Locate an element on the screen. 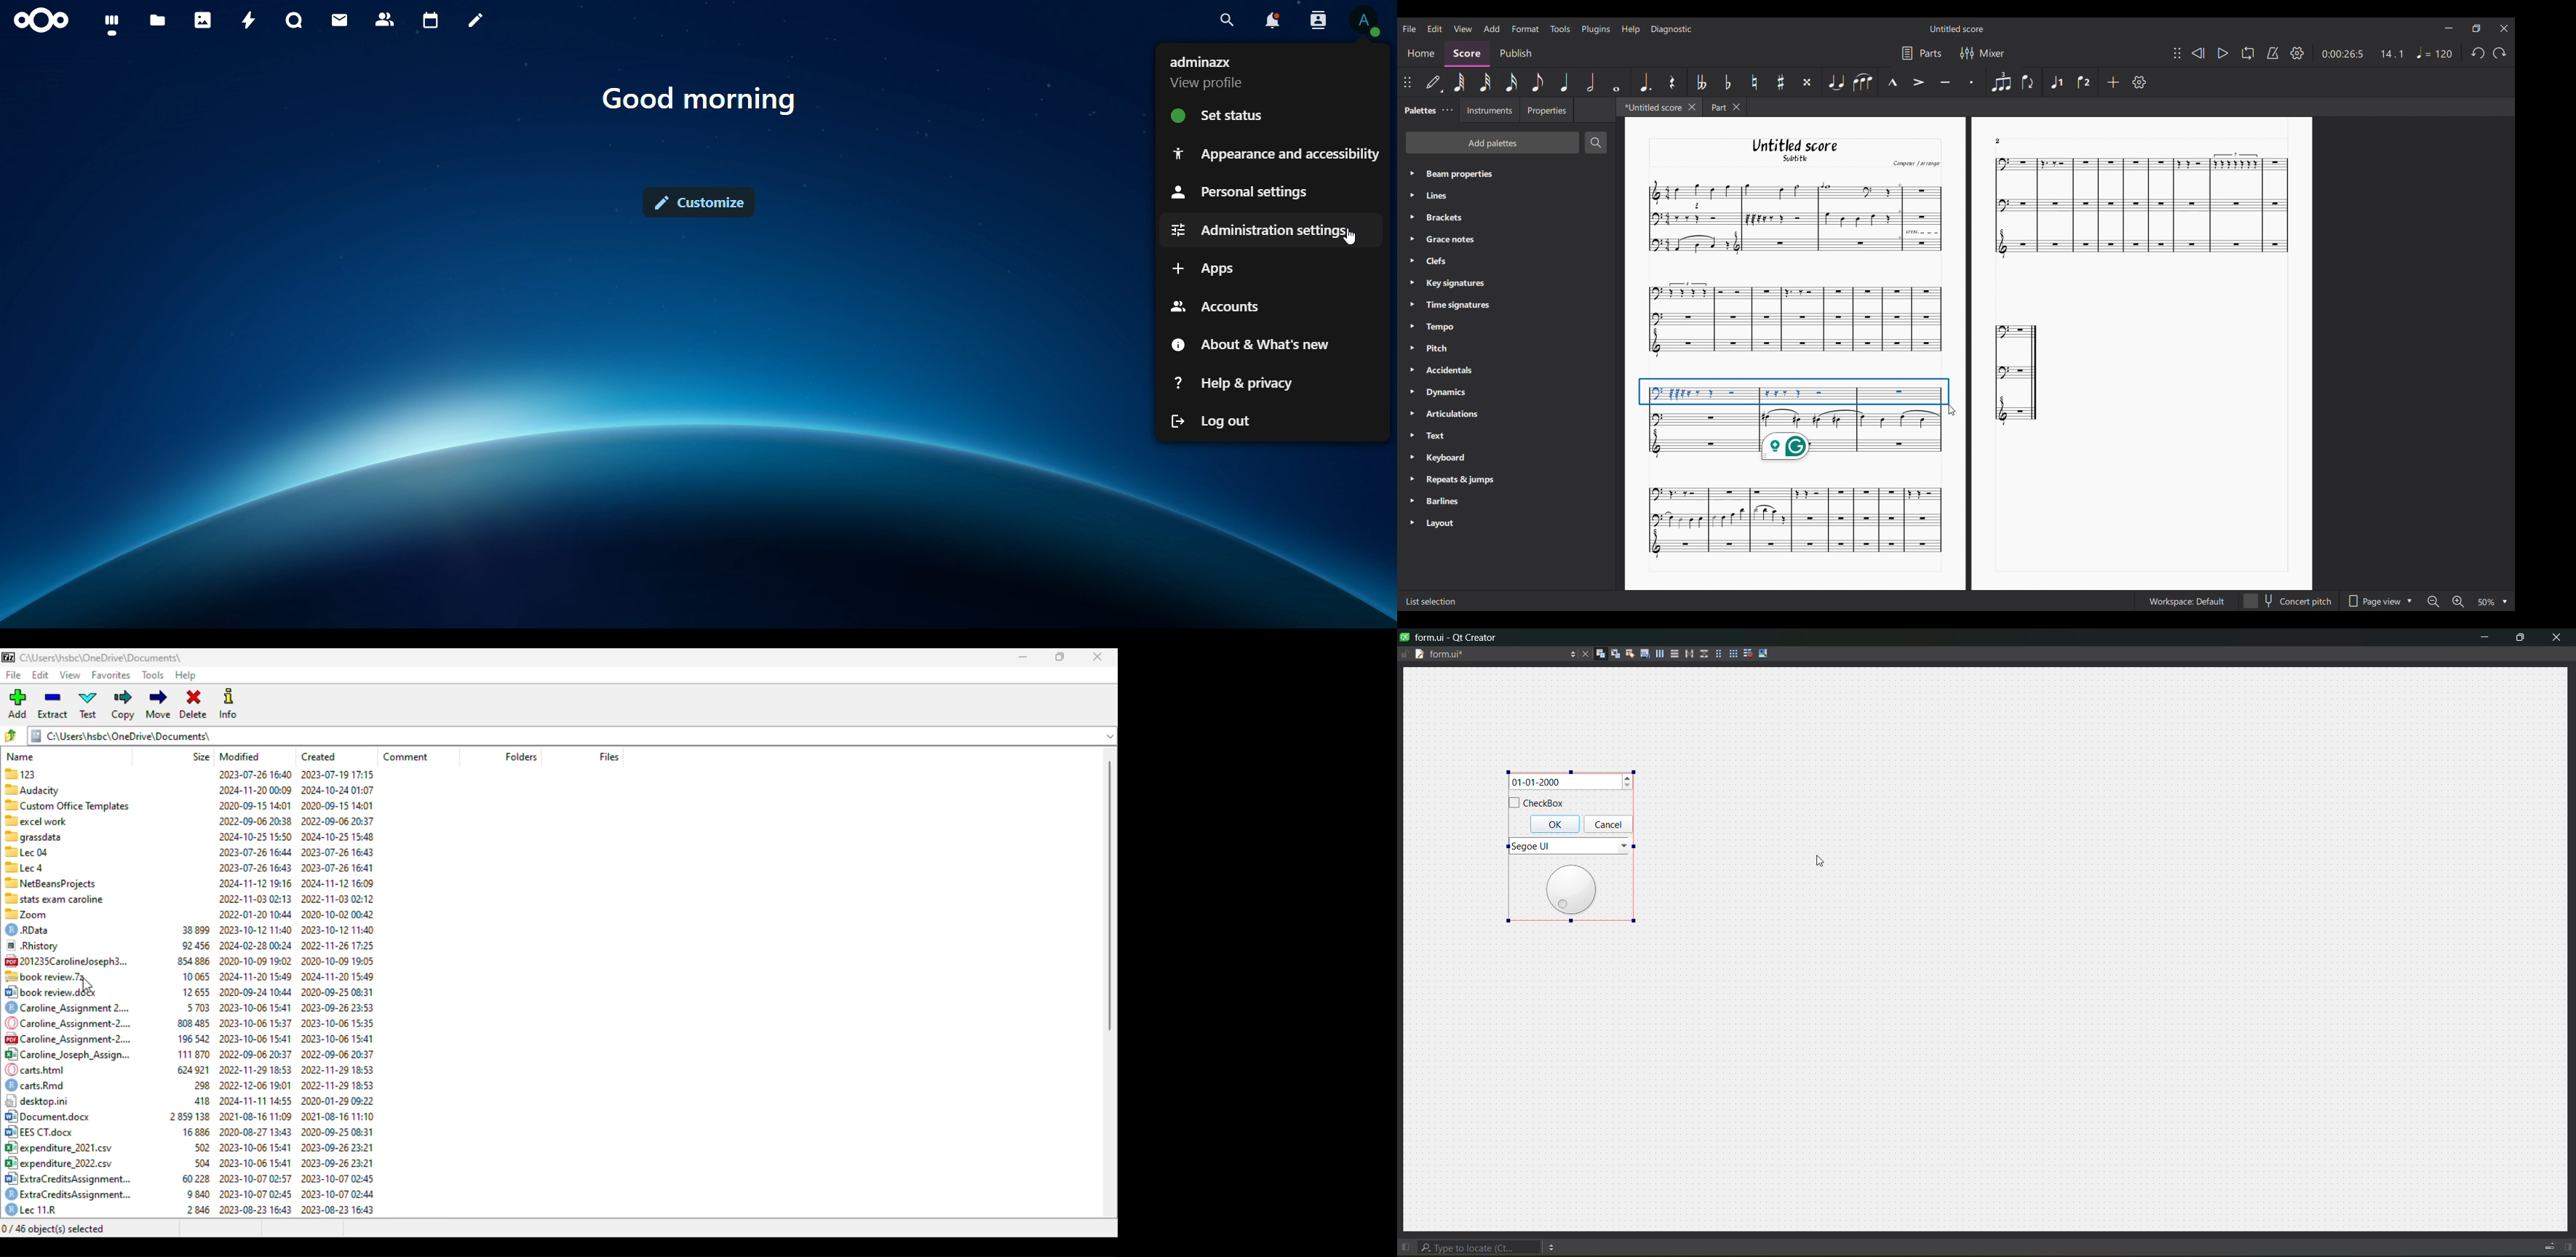  Graph is located at coordinates (2136, 207).